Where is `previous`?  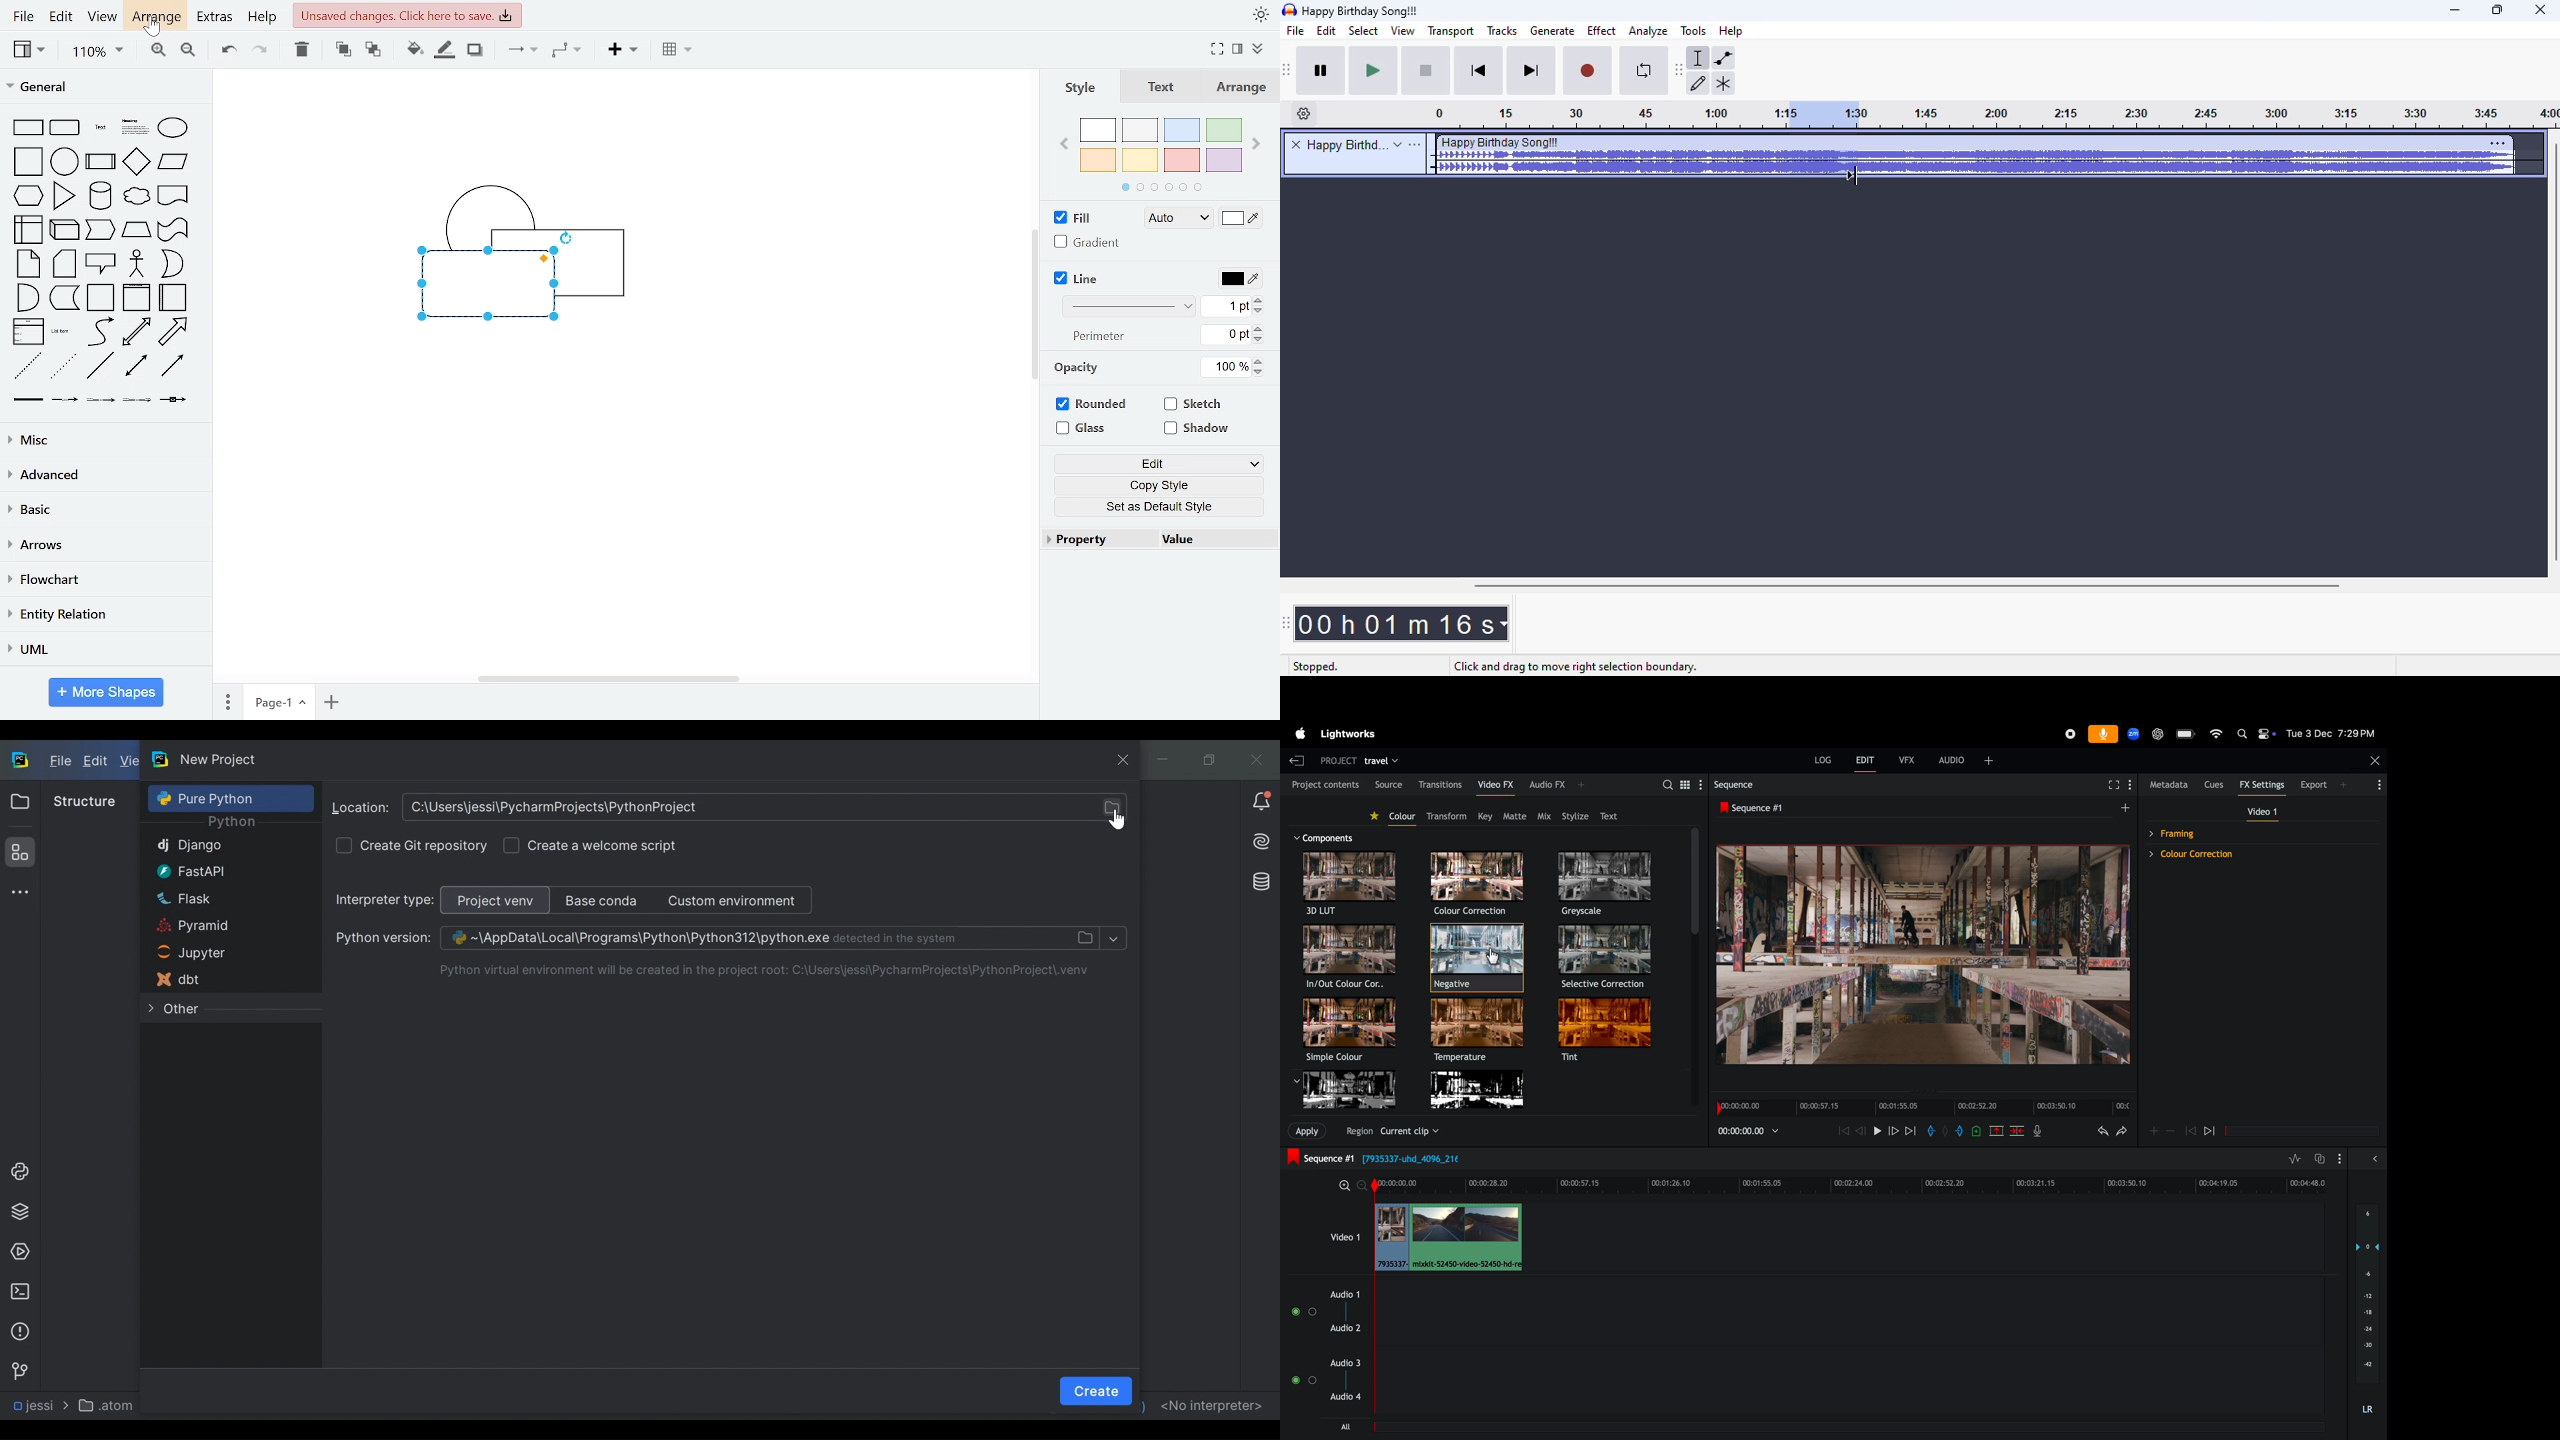
previous is located at coordinates (1064, 146).